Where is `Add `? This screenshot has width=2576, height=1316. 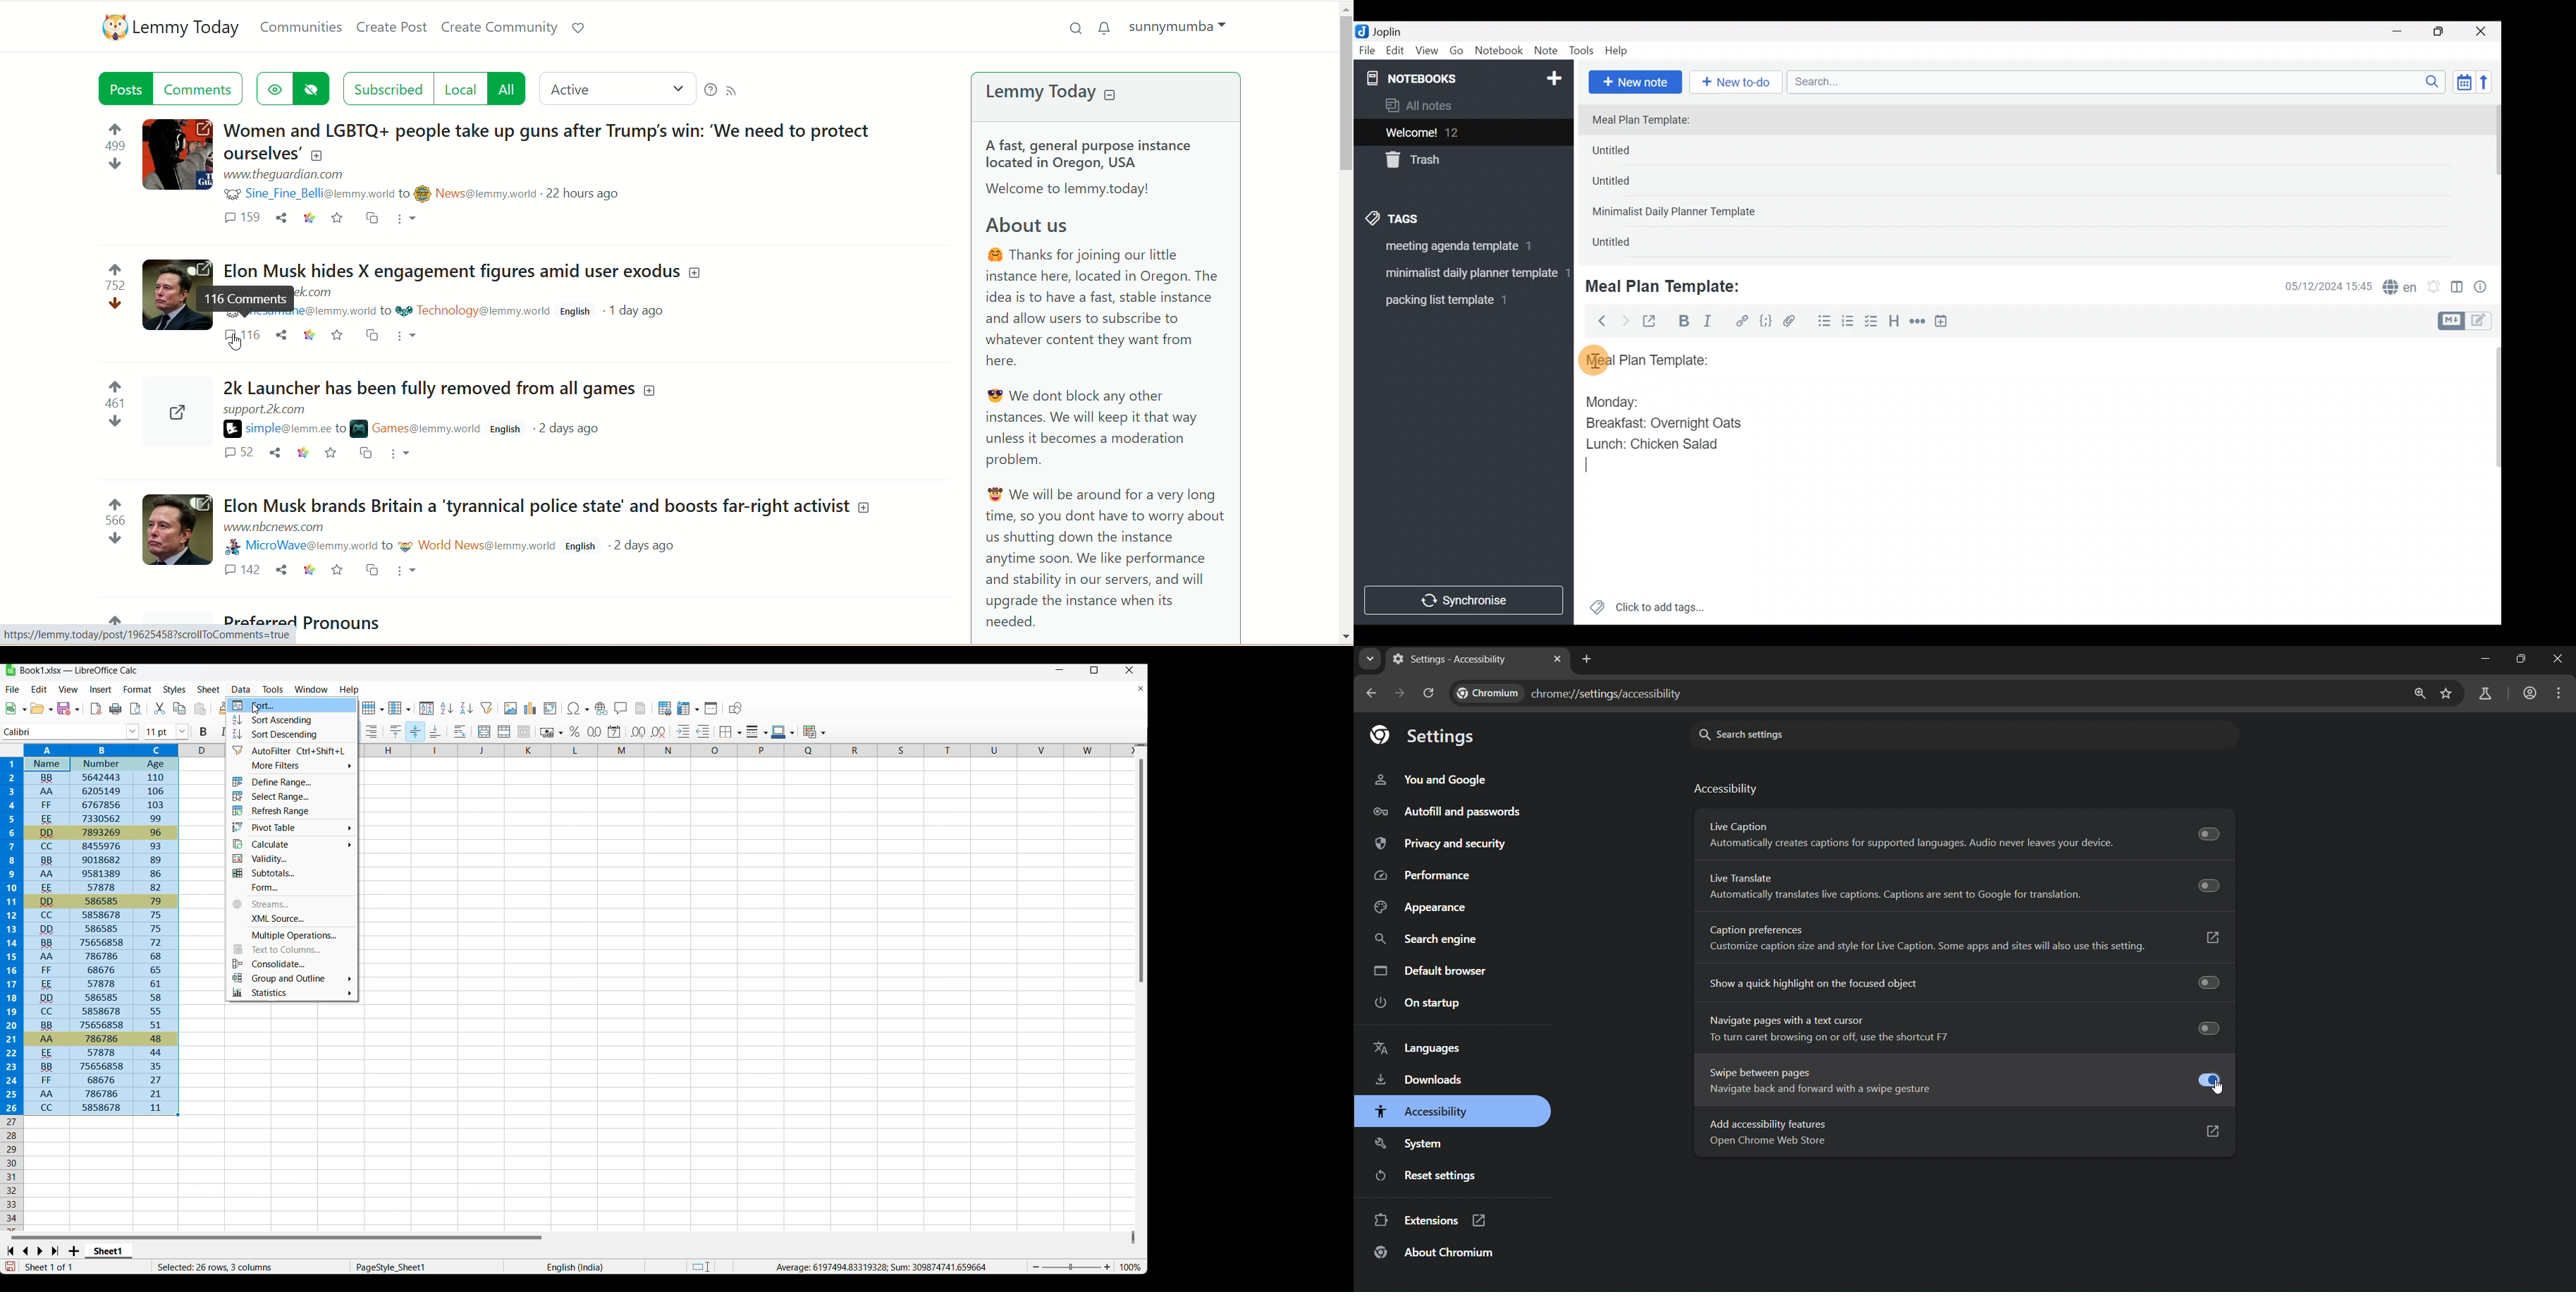 Add  is located at coordinates (865, 508).